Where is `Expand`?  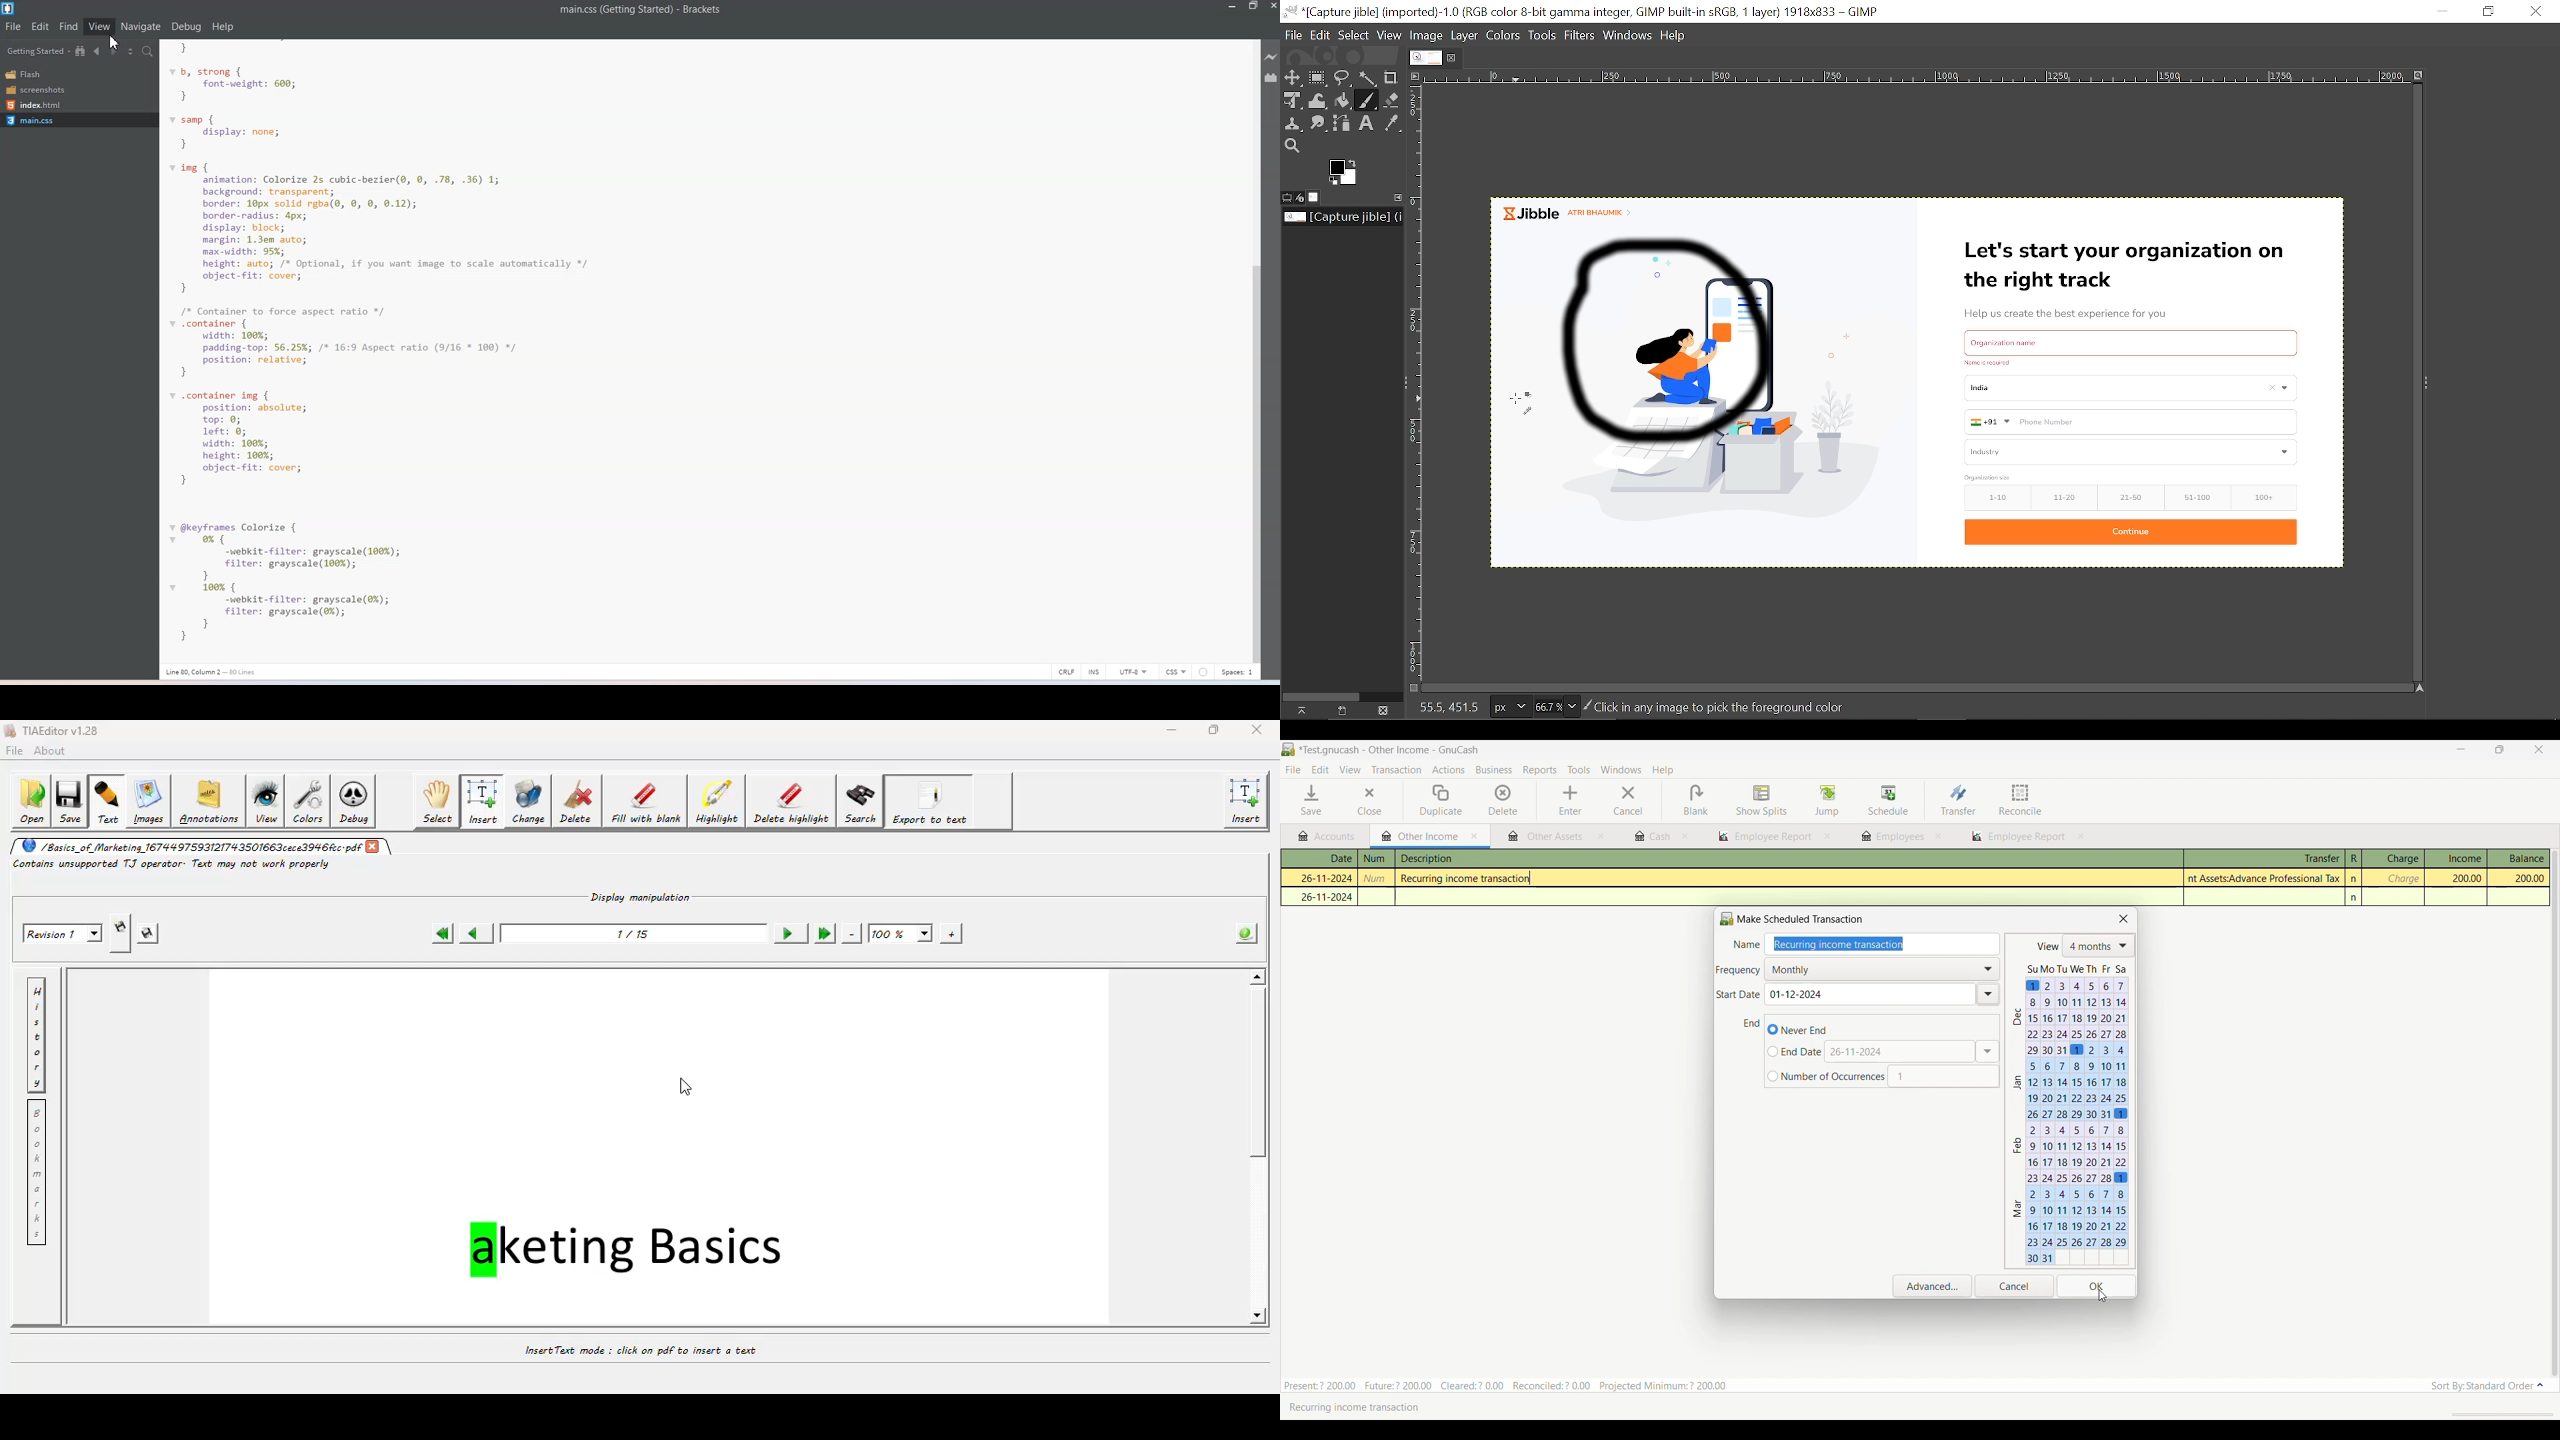
Expand is located at coordinates (2426, 383).